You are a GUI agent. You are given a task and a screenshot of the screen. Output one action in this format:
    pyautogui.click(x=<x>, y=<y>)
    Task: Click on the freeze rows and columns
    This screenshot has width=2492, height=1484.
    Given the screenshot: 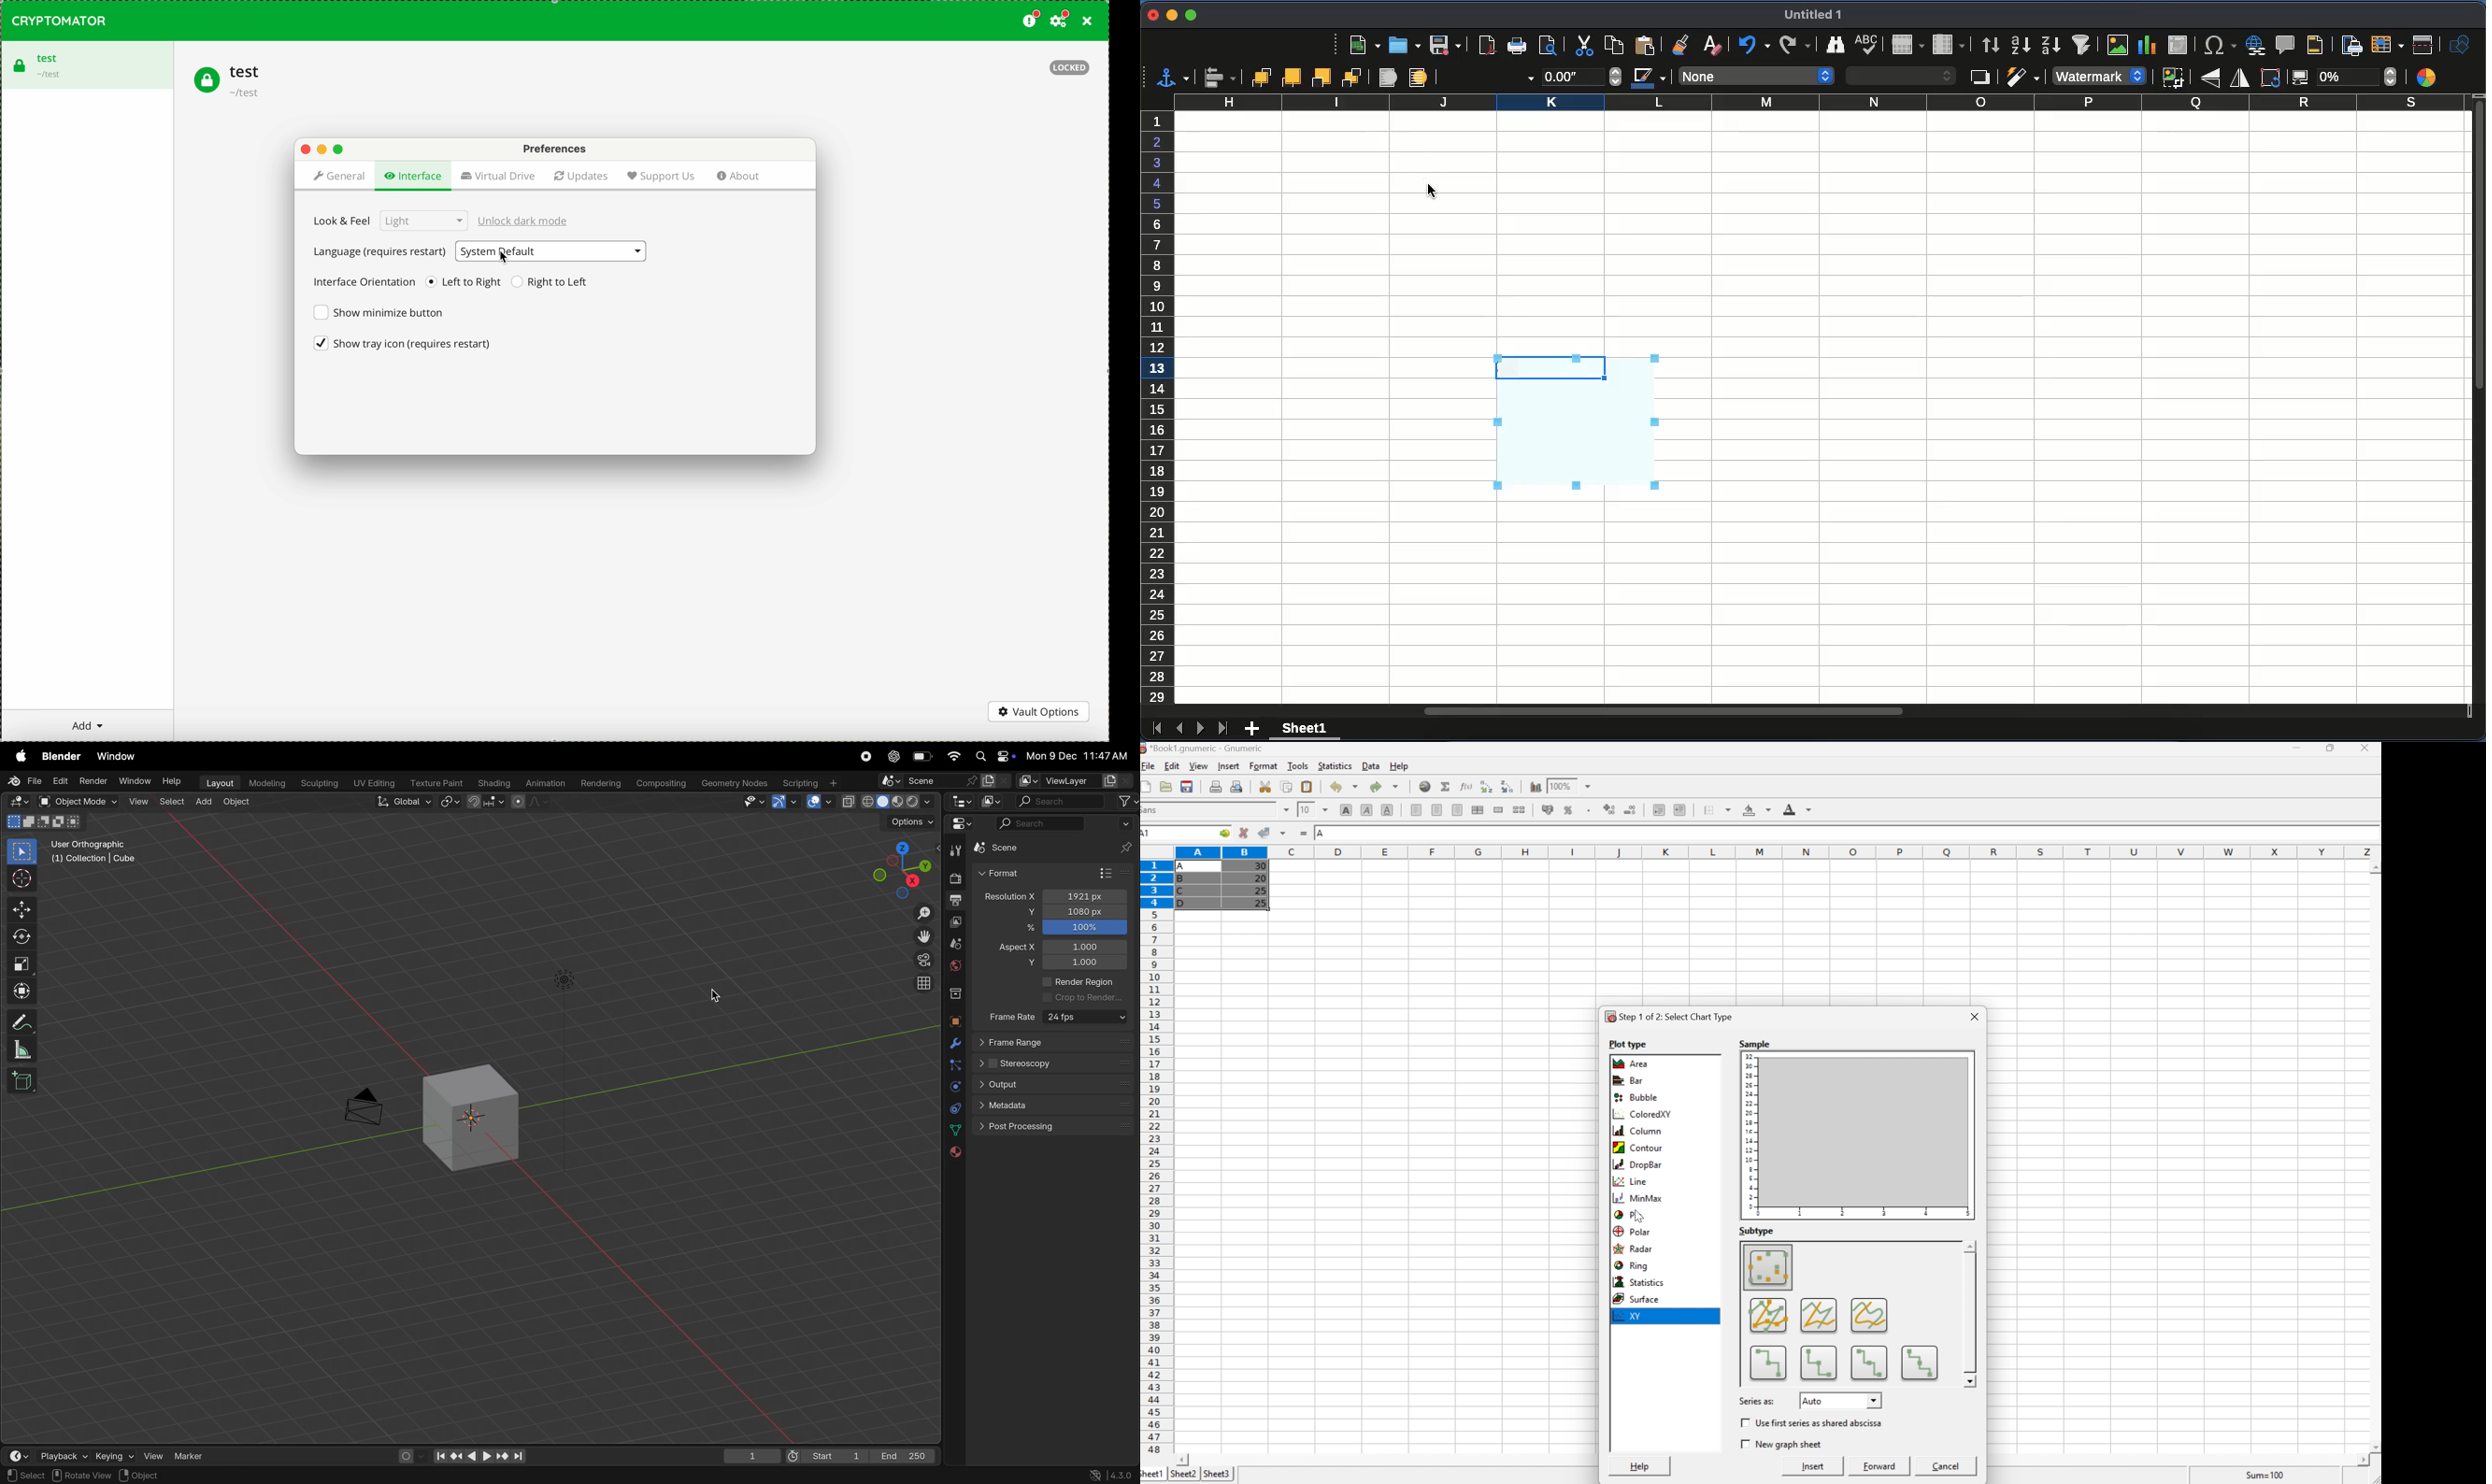 What is the action you would take?
    pyautogui.click(x=2387, y=44)
    